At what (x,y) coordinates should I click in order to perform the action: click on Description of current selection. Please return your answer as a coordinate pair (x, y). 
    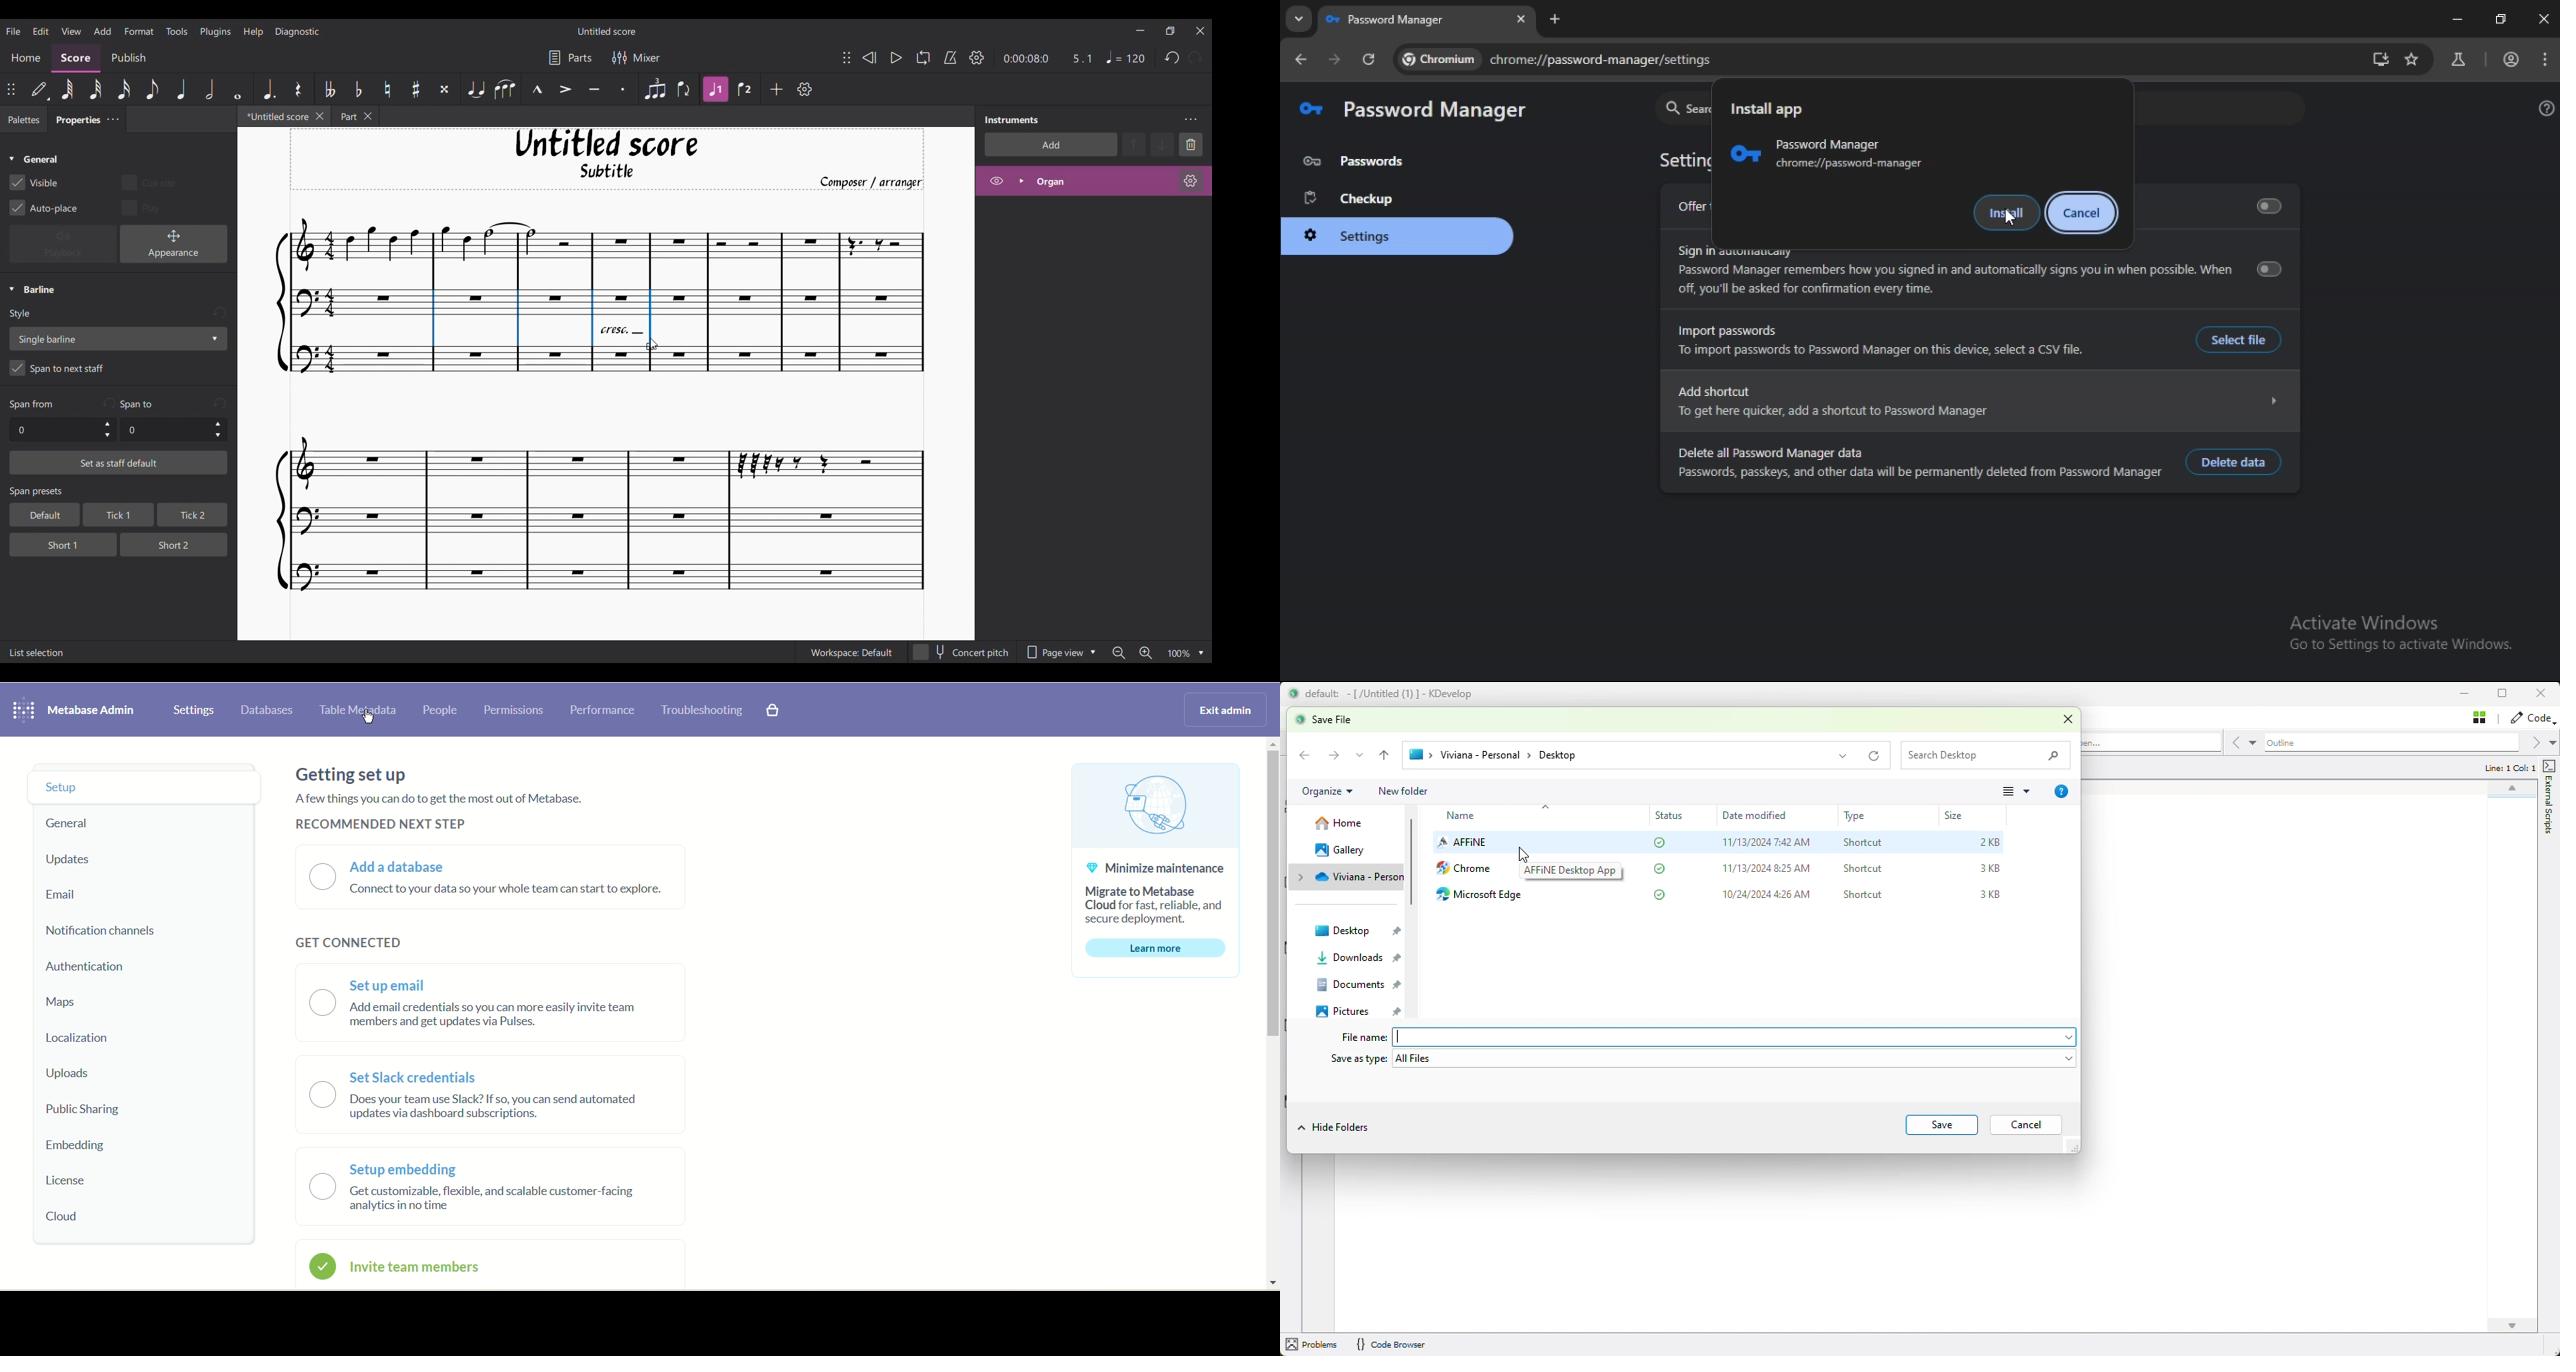
    Looking at the image, I should click on (37, 653).